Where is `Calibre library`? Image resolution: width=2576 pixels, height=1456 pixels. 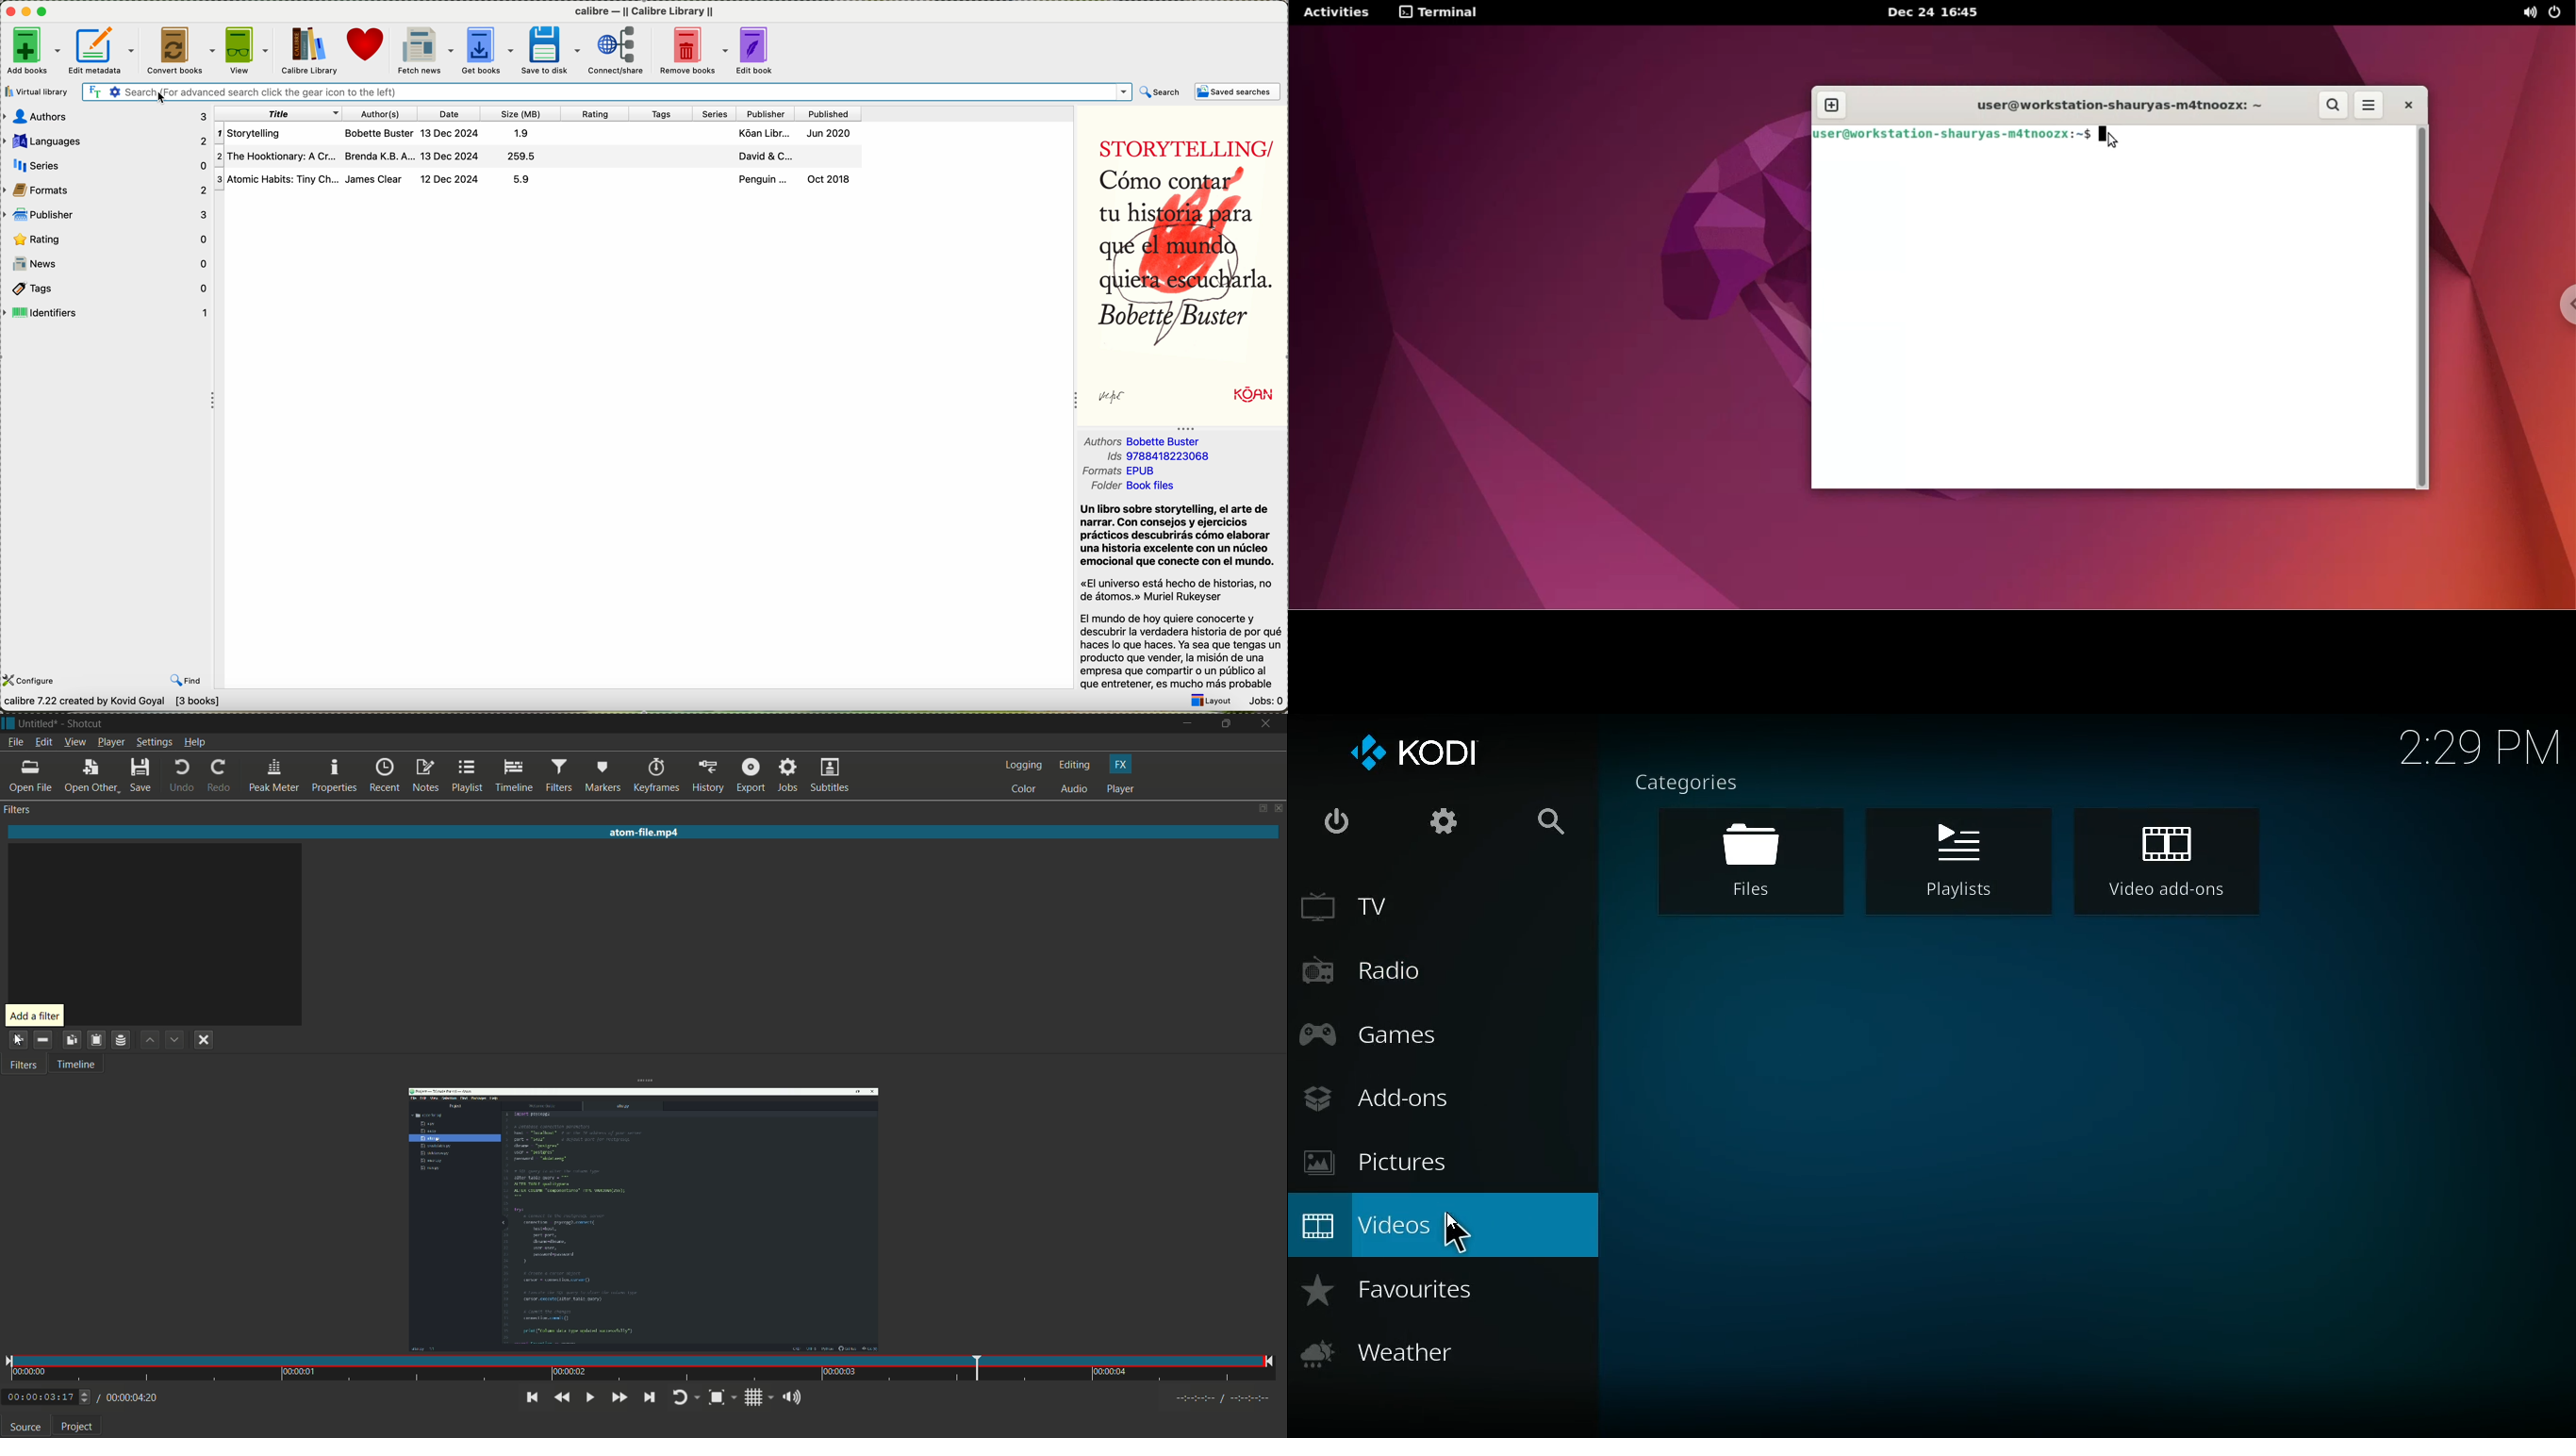 Calibre library is located at coordinates (309, 49).